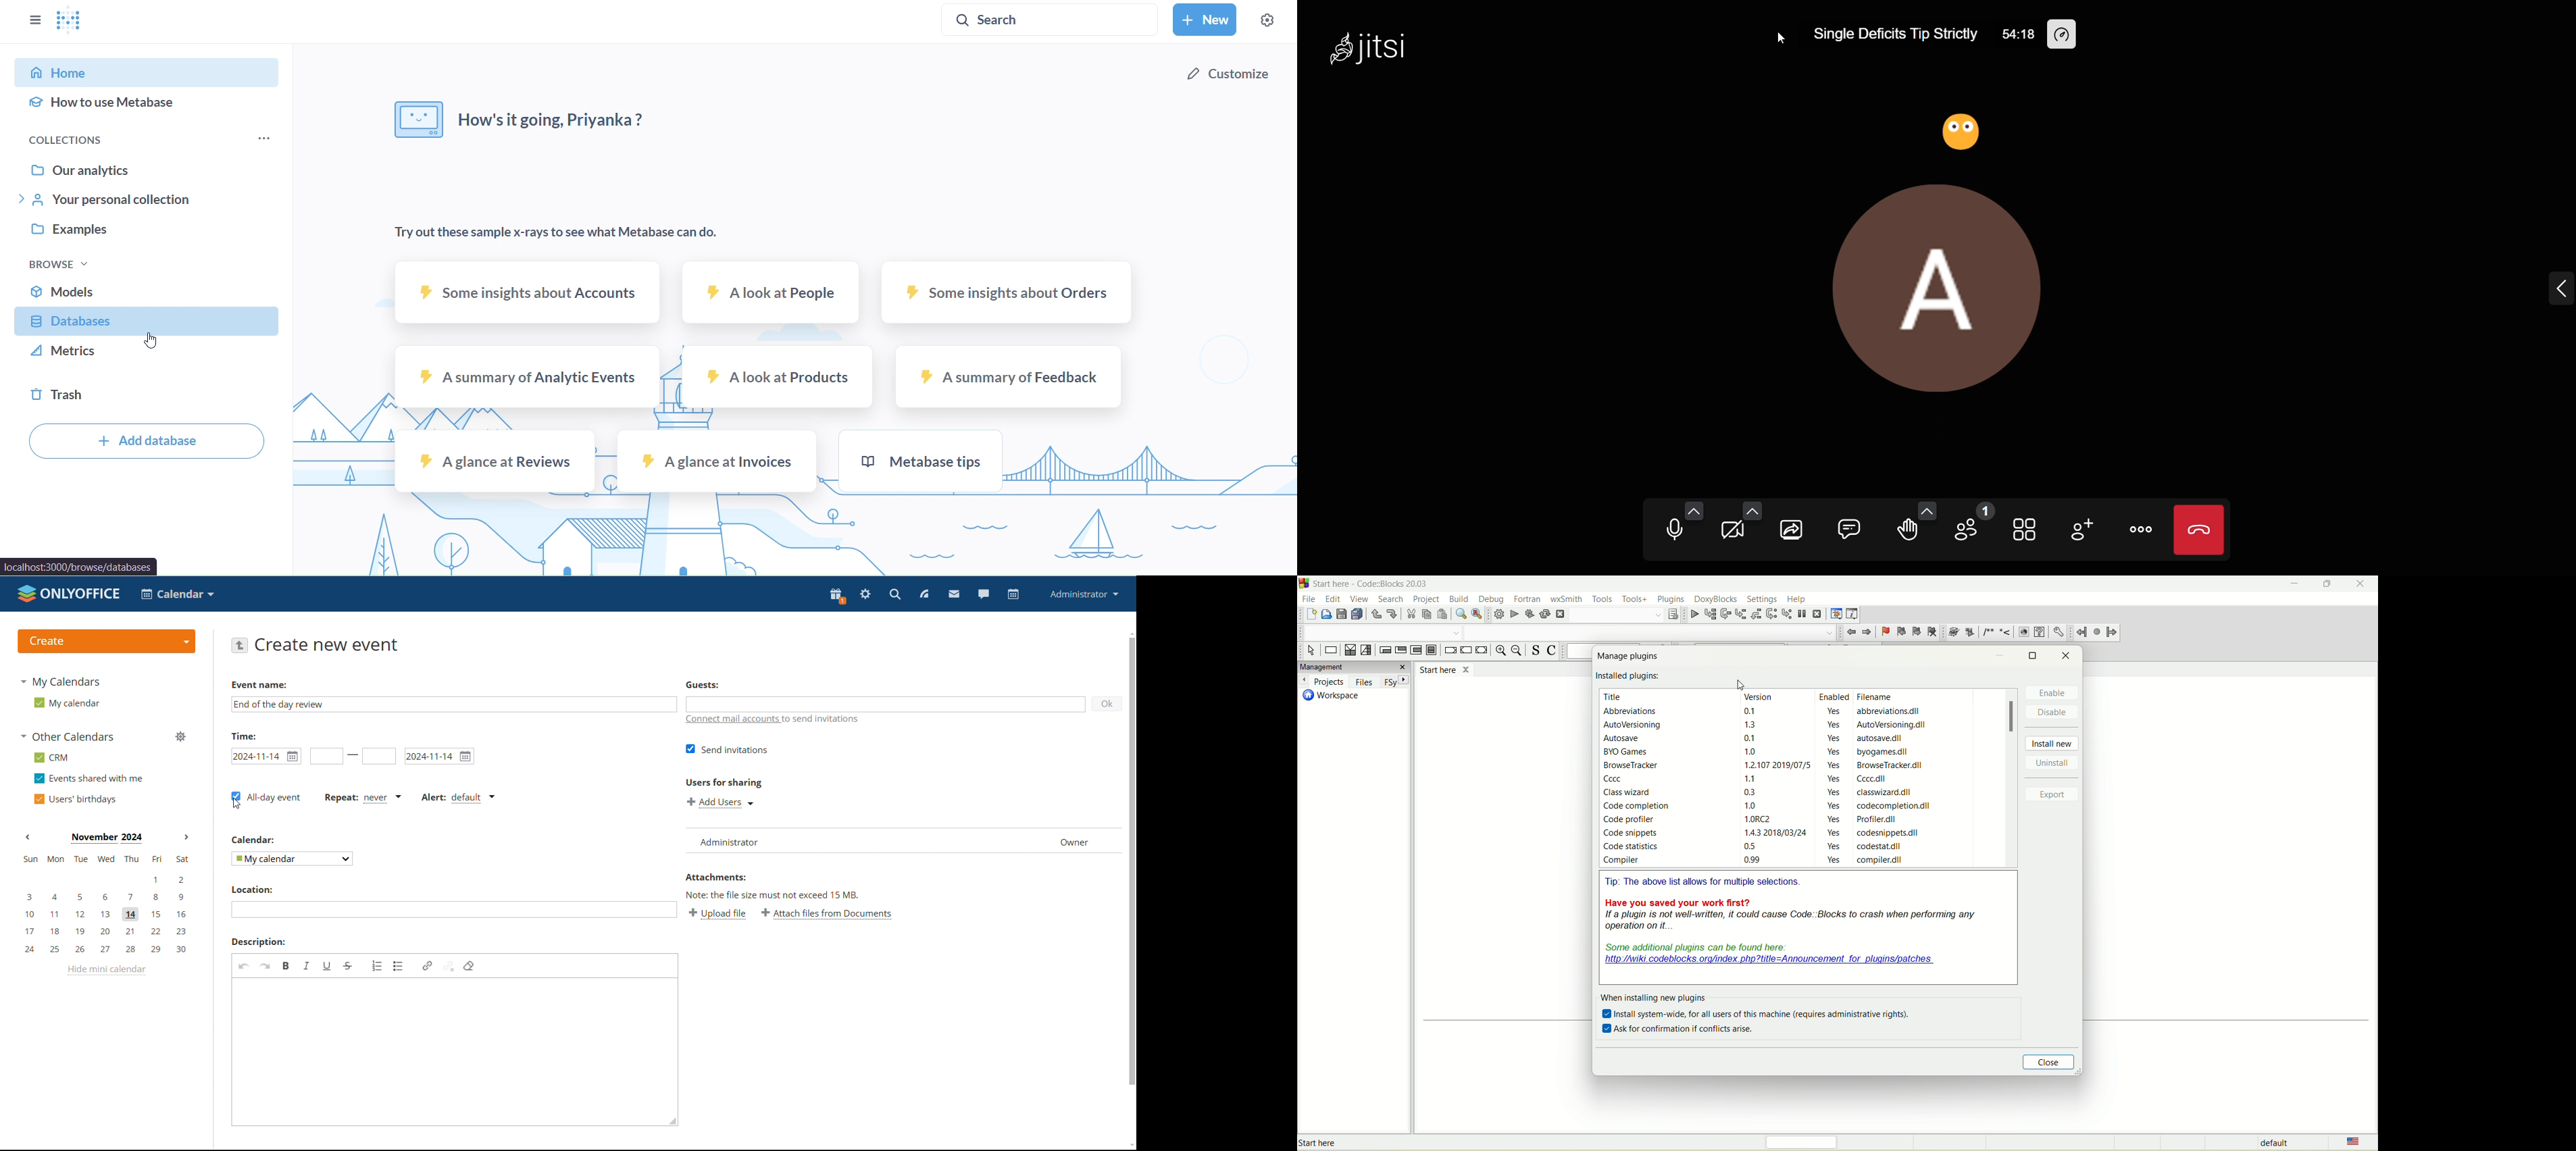 Image resolution: width=2576 pixels, height=1176 pixels. Describe the element at coordinates (74, 799) in the screenshot. I see `users' birthdays` at that location.